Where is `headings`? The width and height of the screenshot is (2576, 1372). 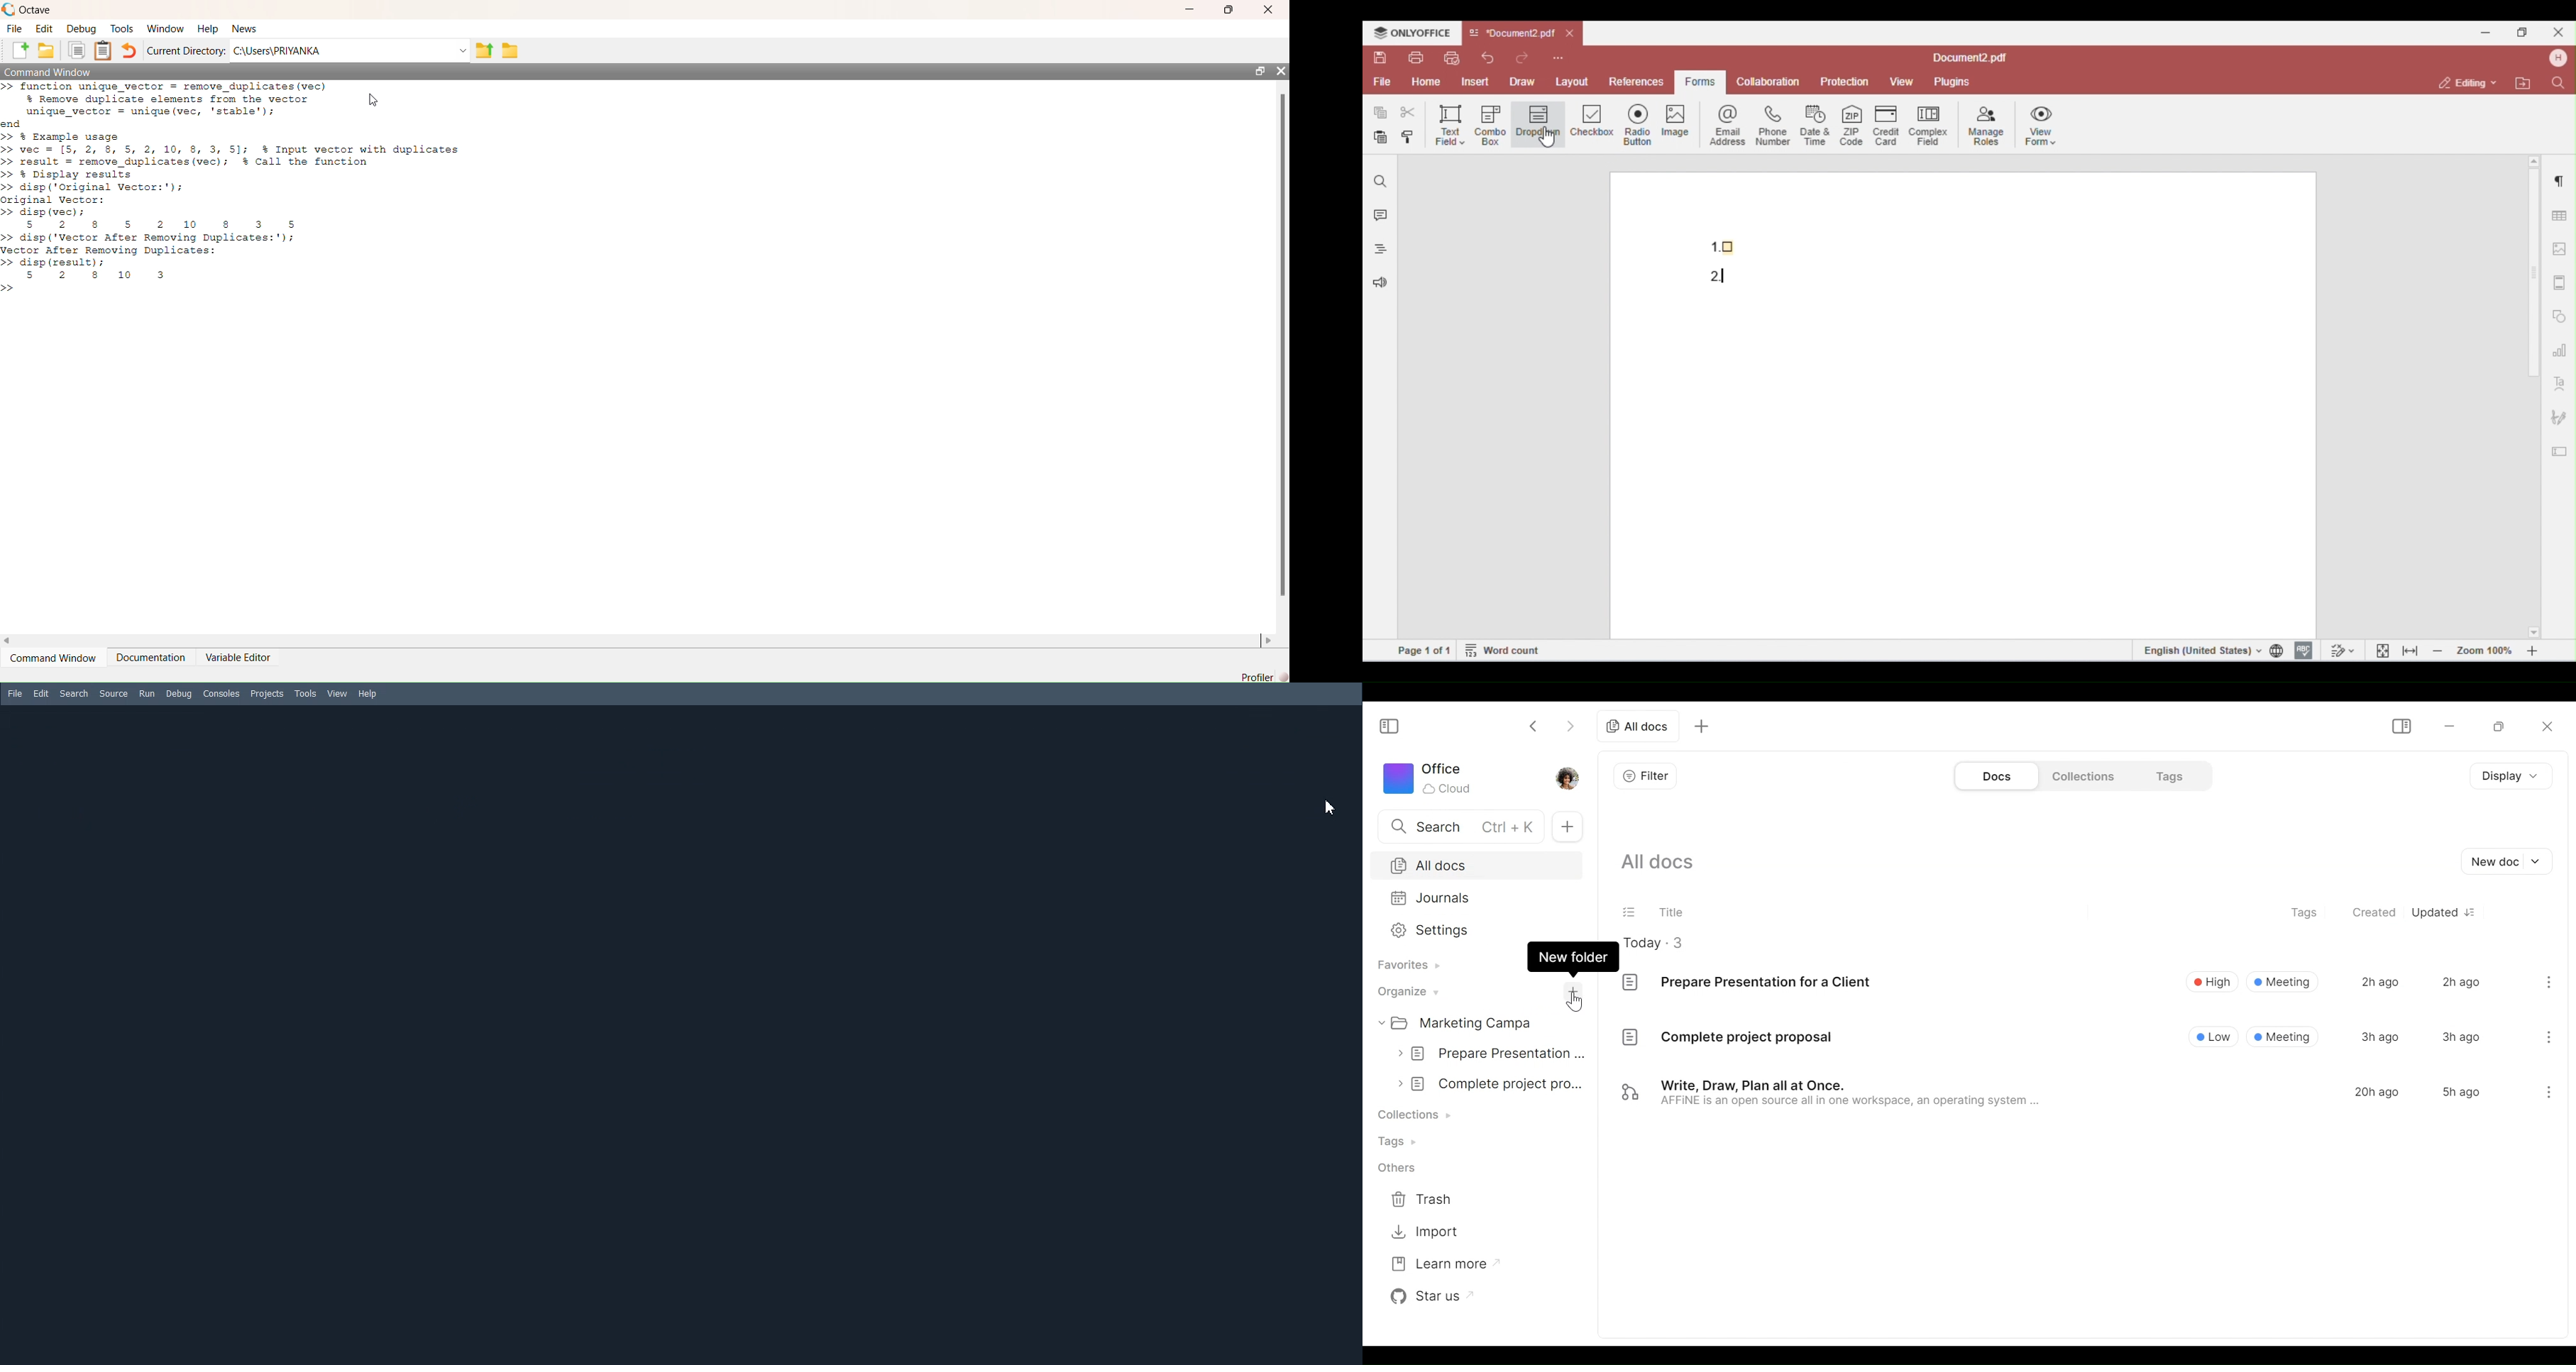 headings is located at coordinates (1377, 251).